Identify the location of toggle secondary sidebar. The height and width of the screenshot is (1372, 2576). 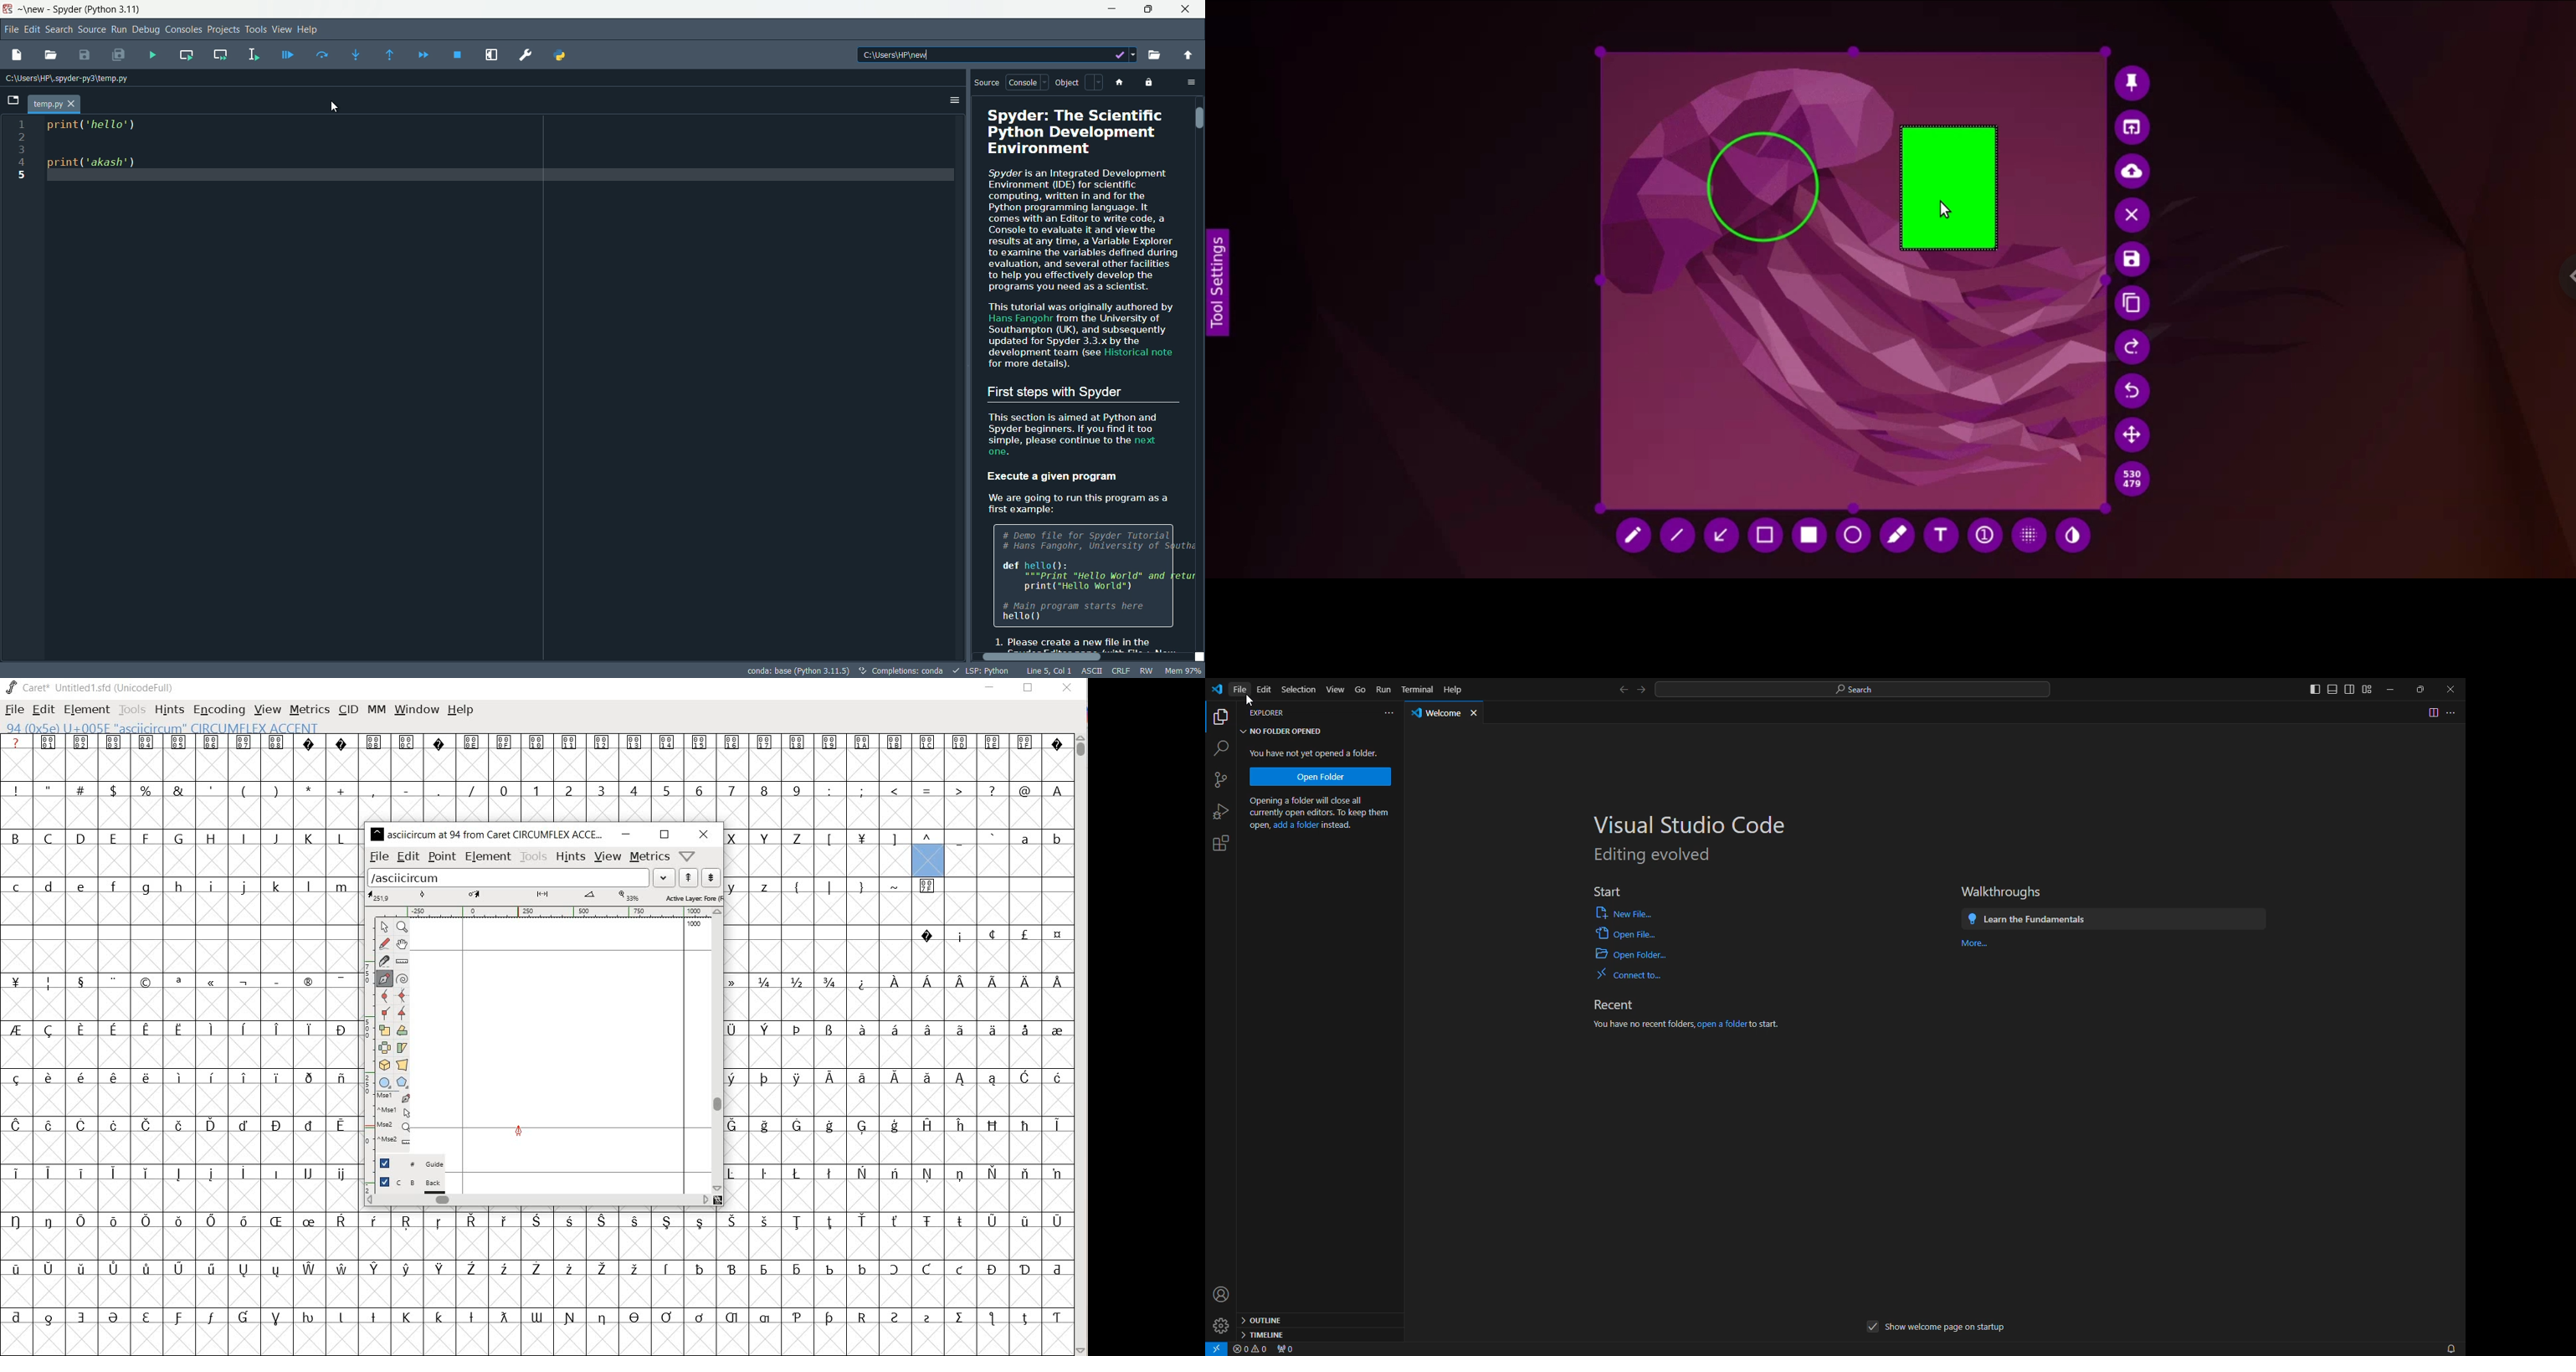
(2350, 690).